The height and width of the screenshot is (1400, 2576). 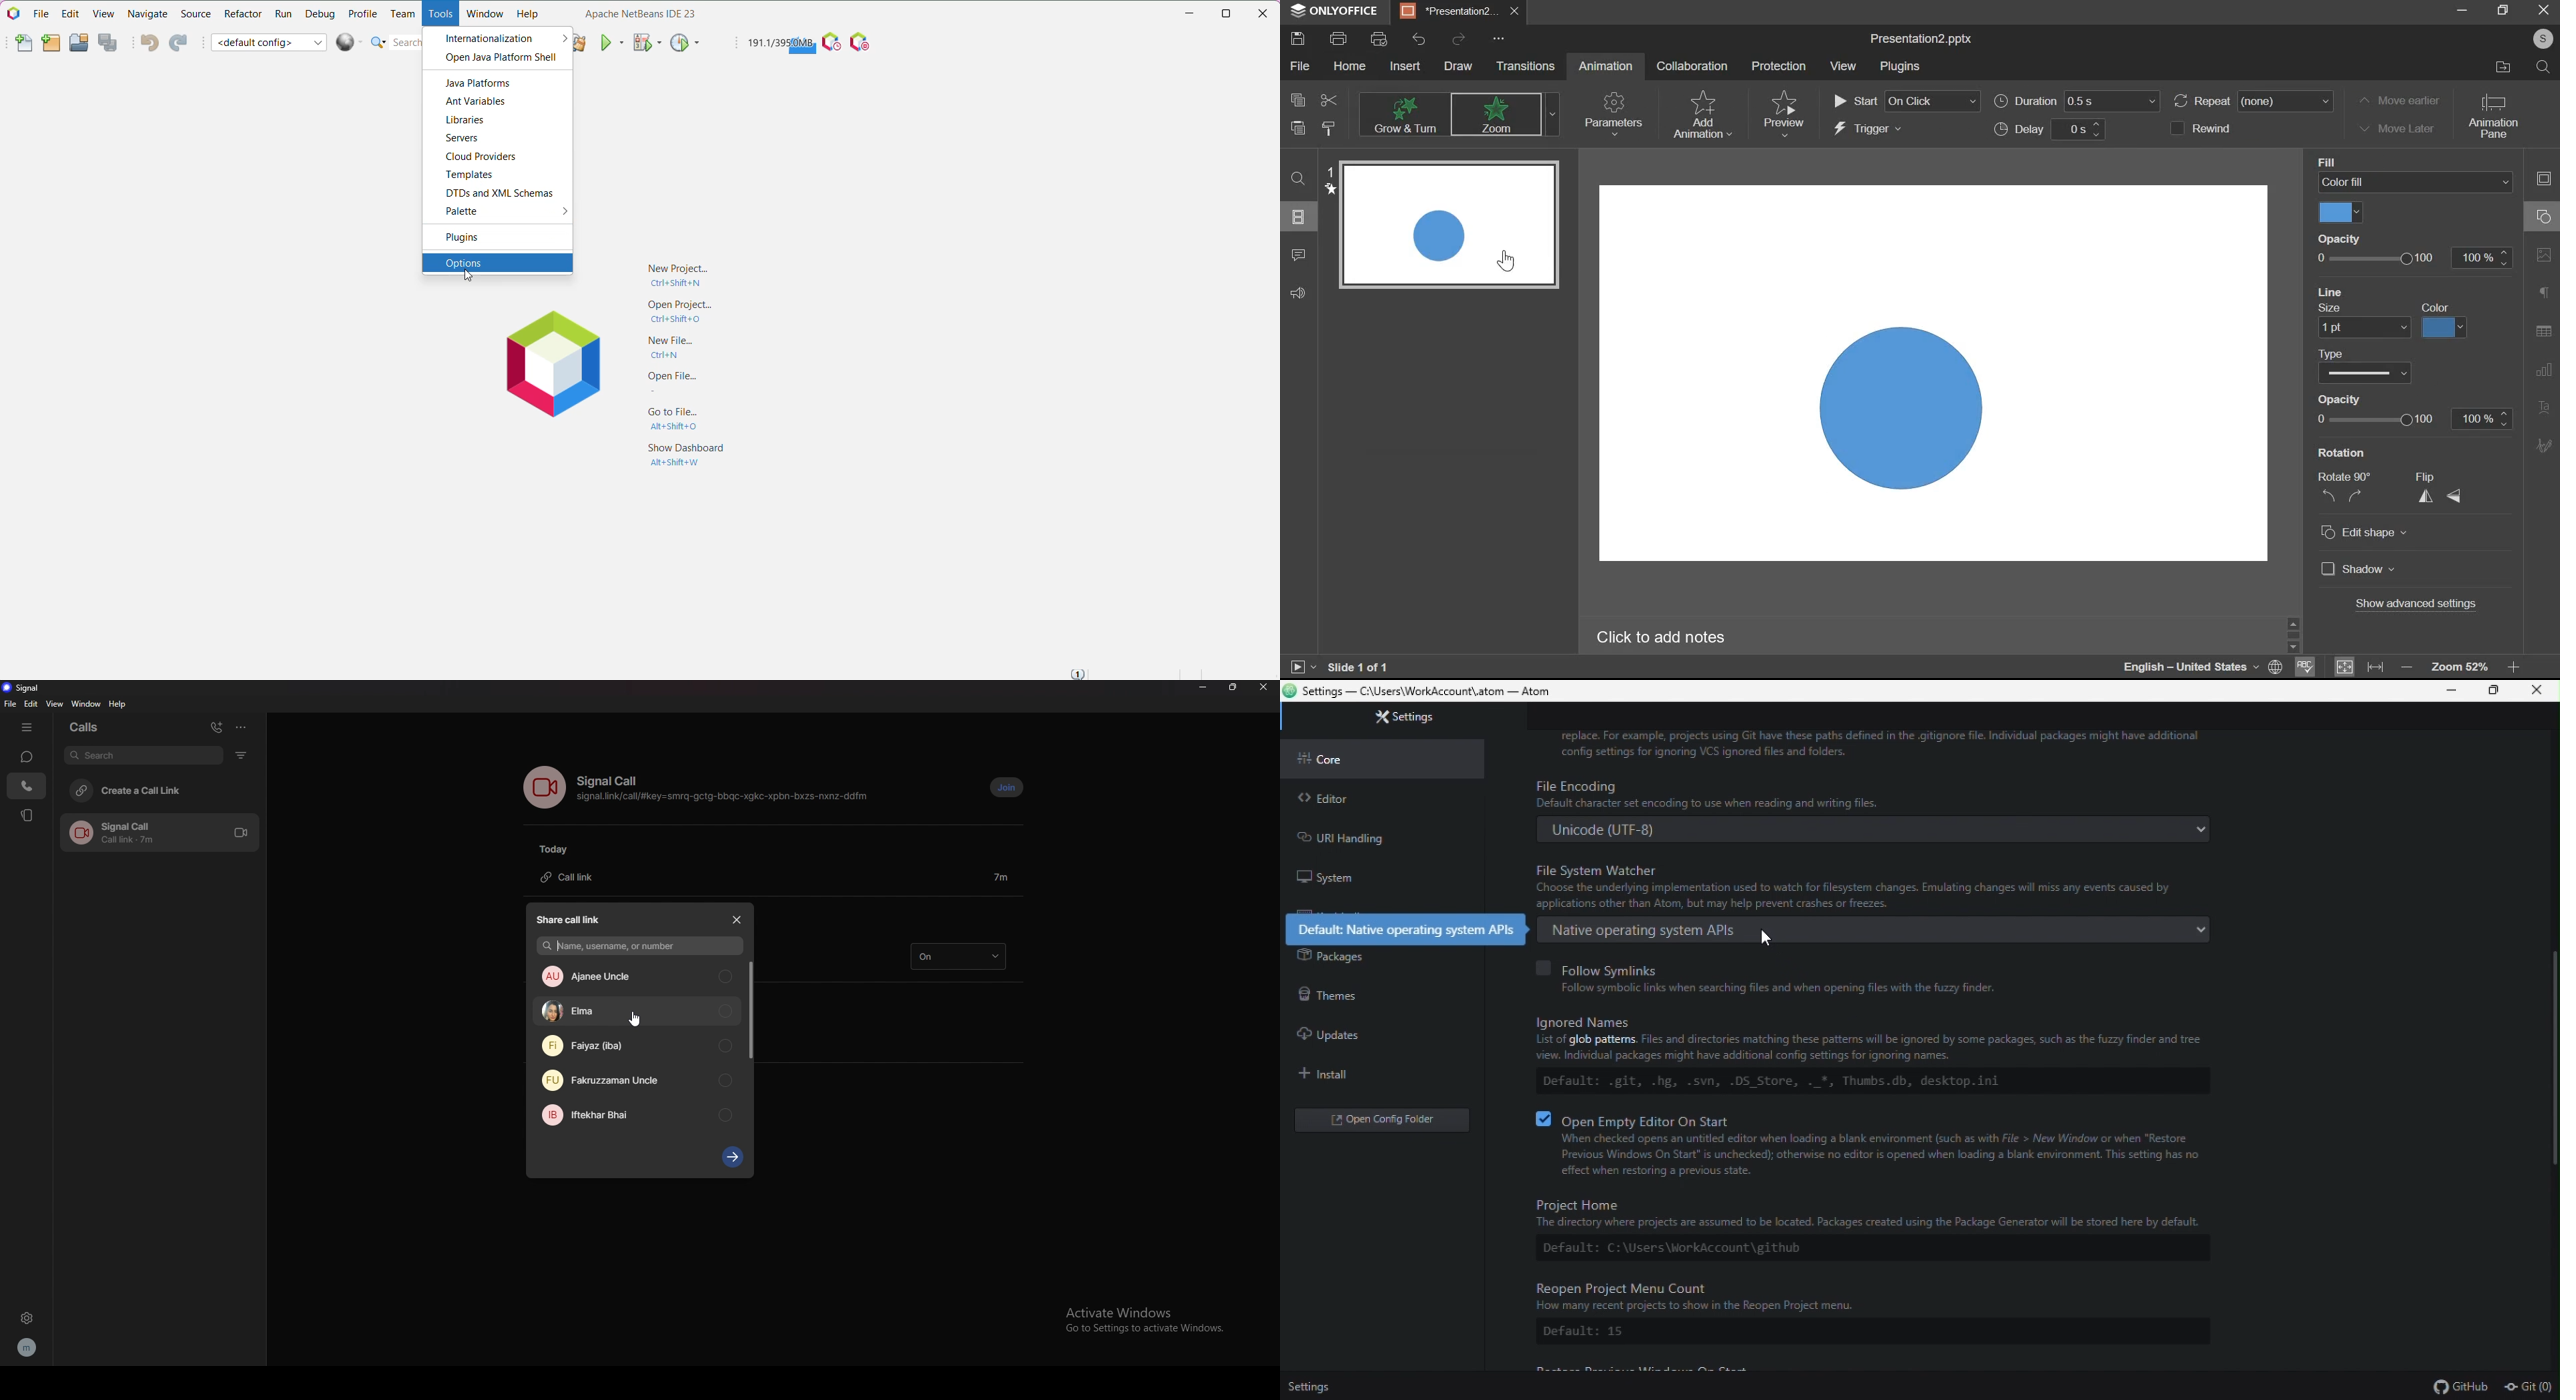 I want to click on Options, so click(x=497, y=262).